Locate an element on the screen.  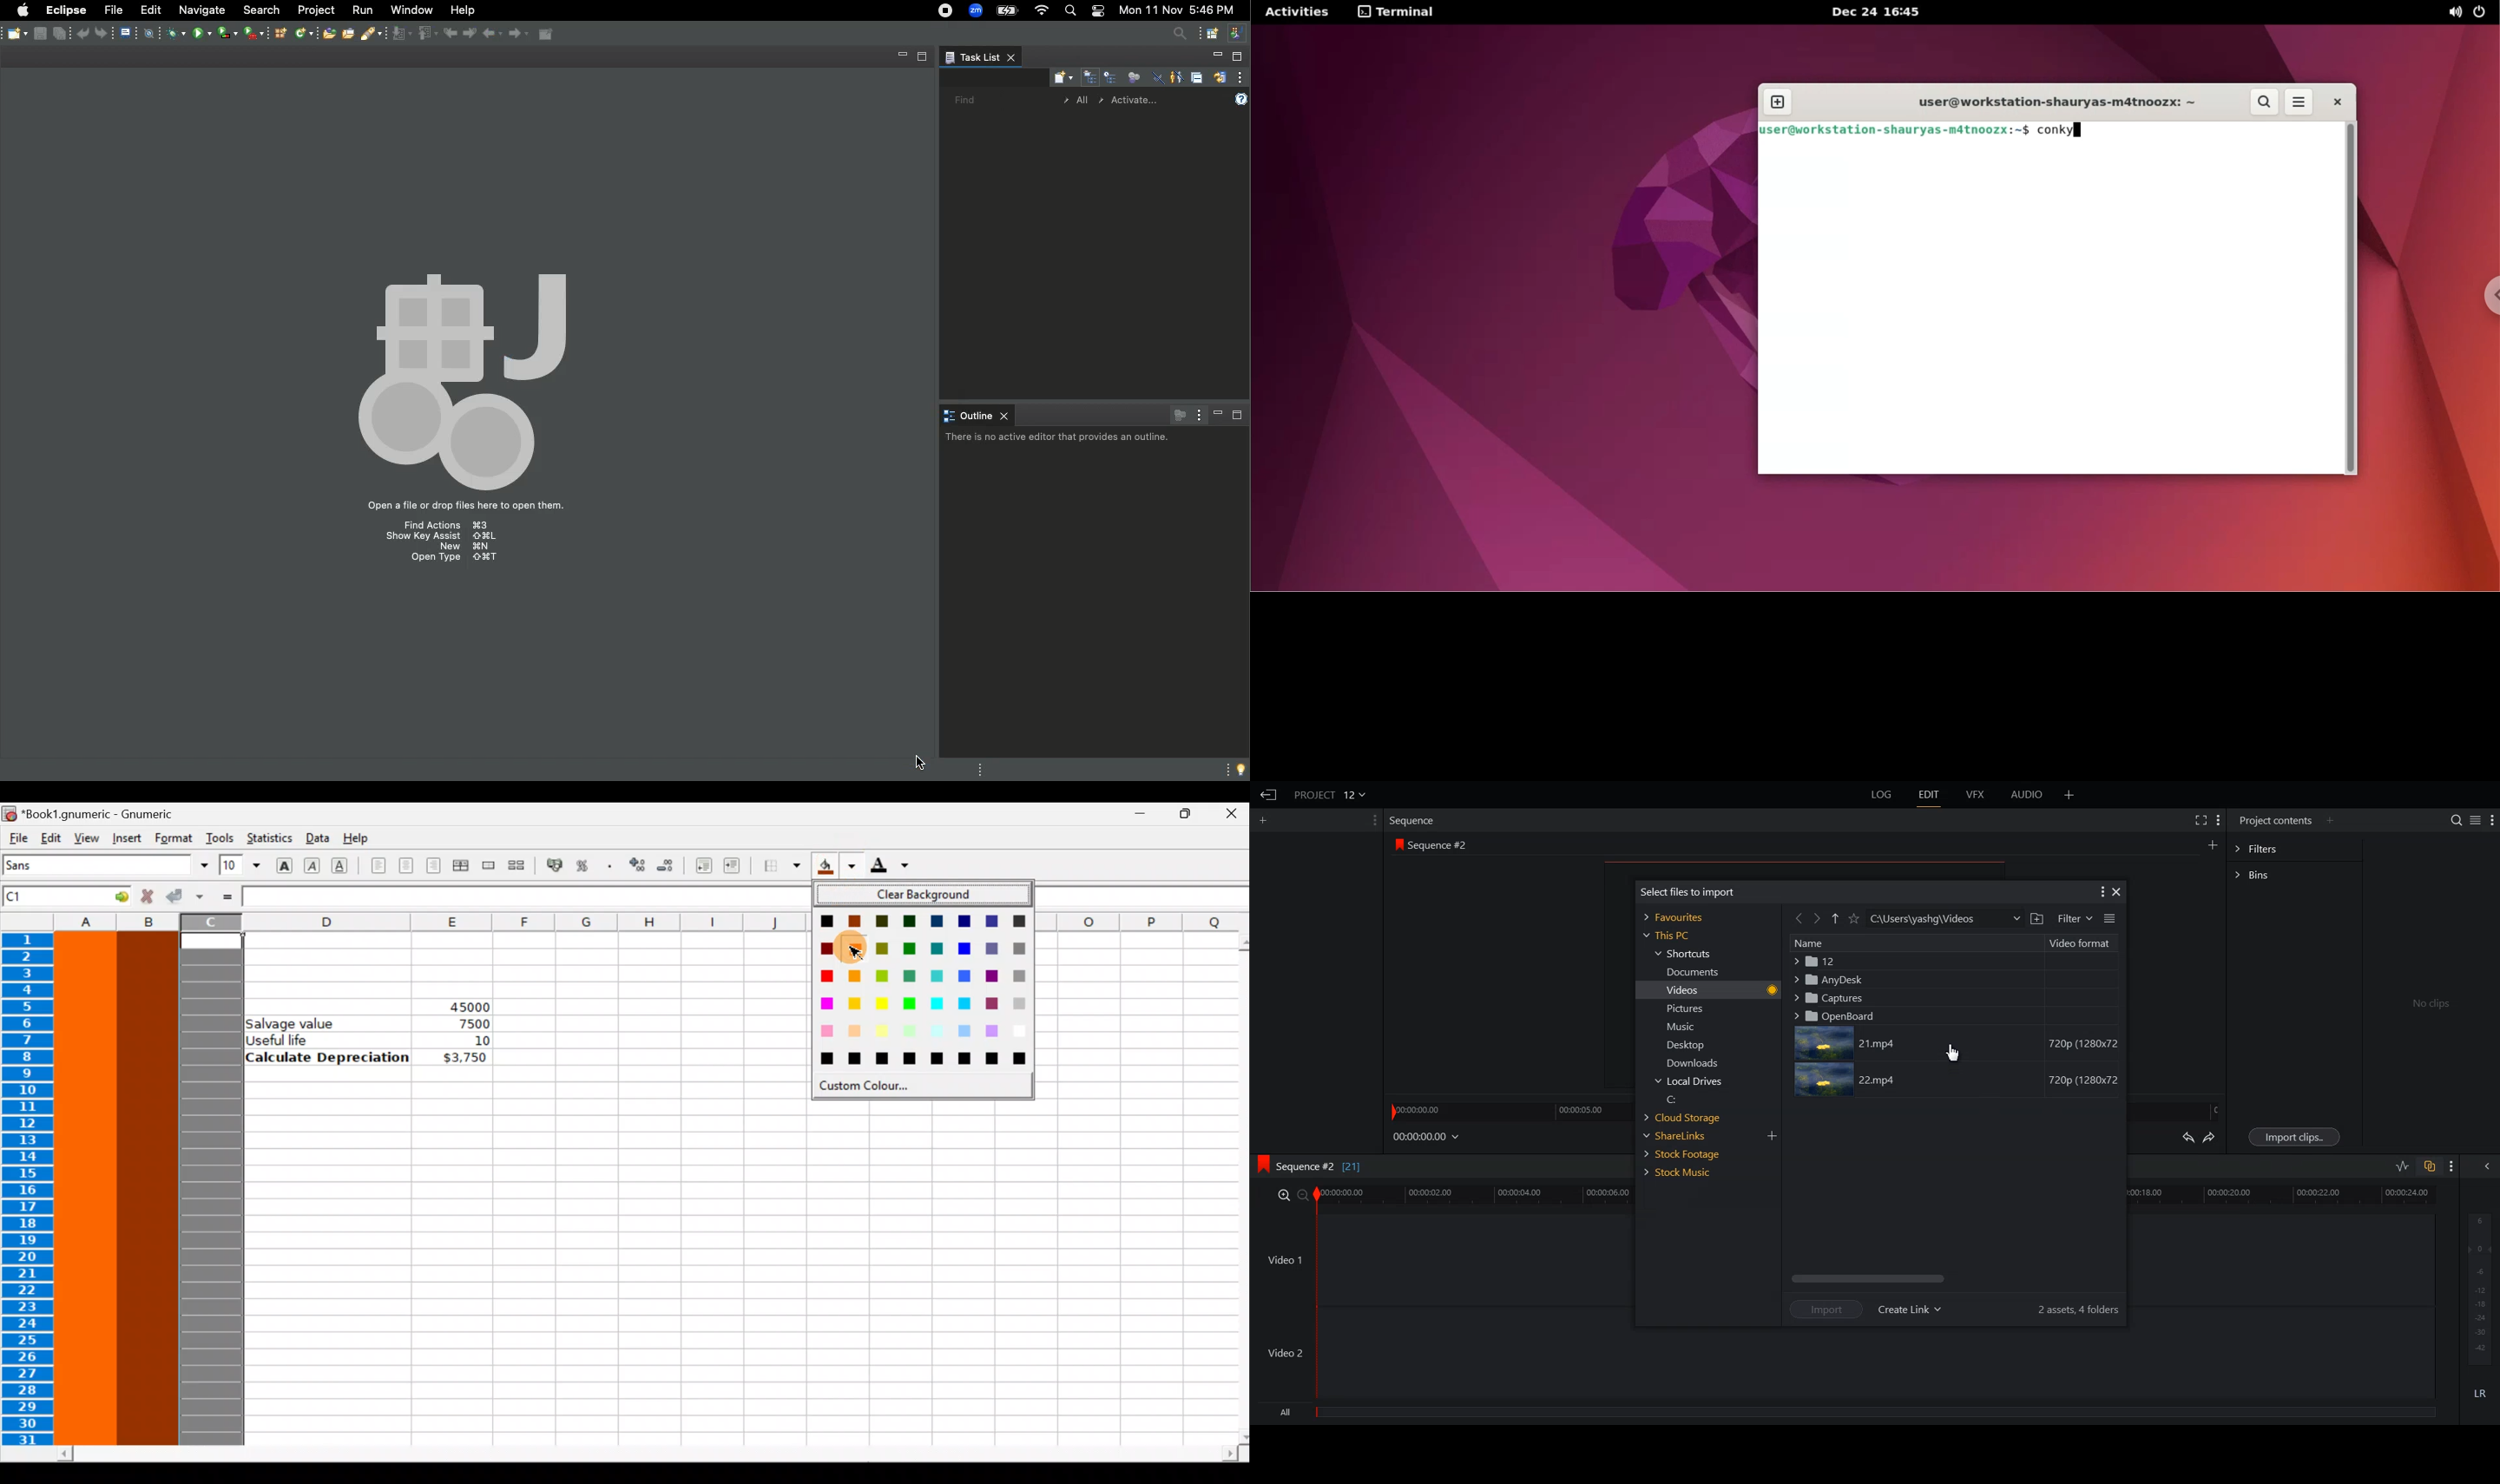
Favorites is located at coordinates (1676, 916).